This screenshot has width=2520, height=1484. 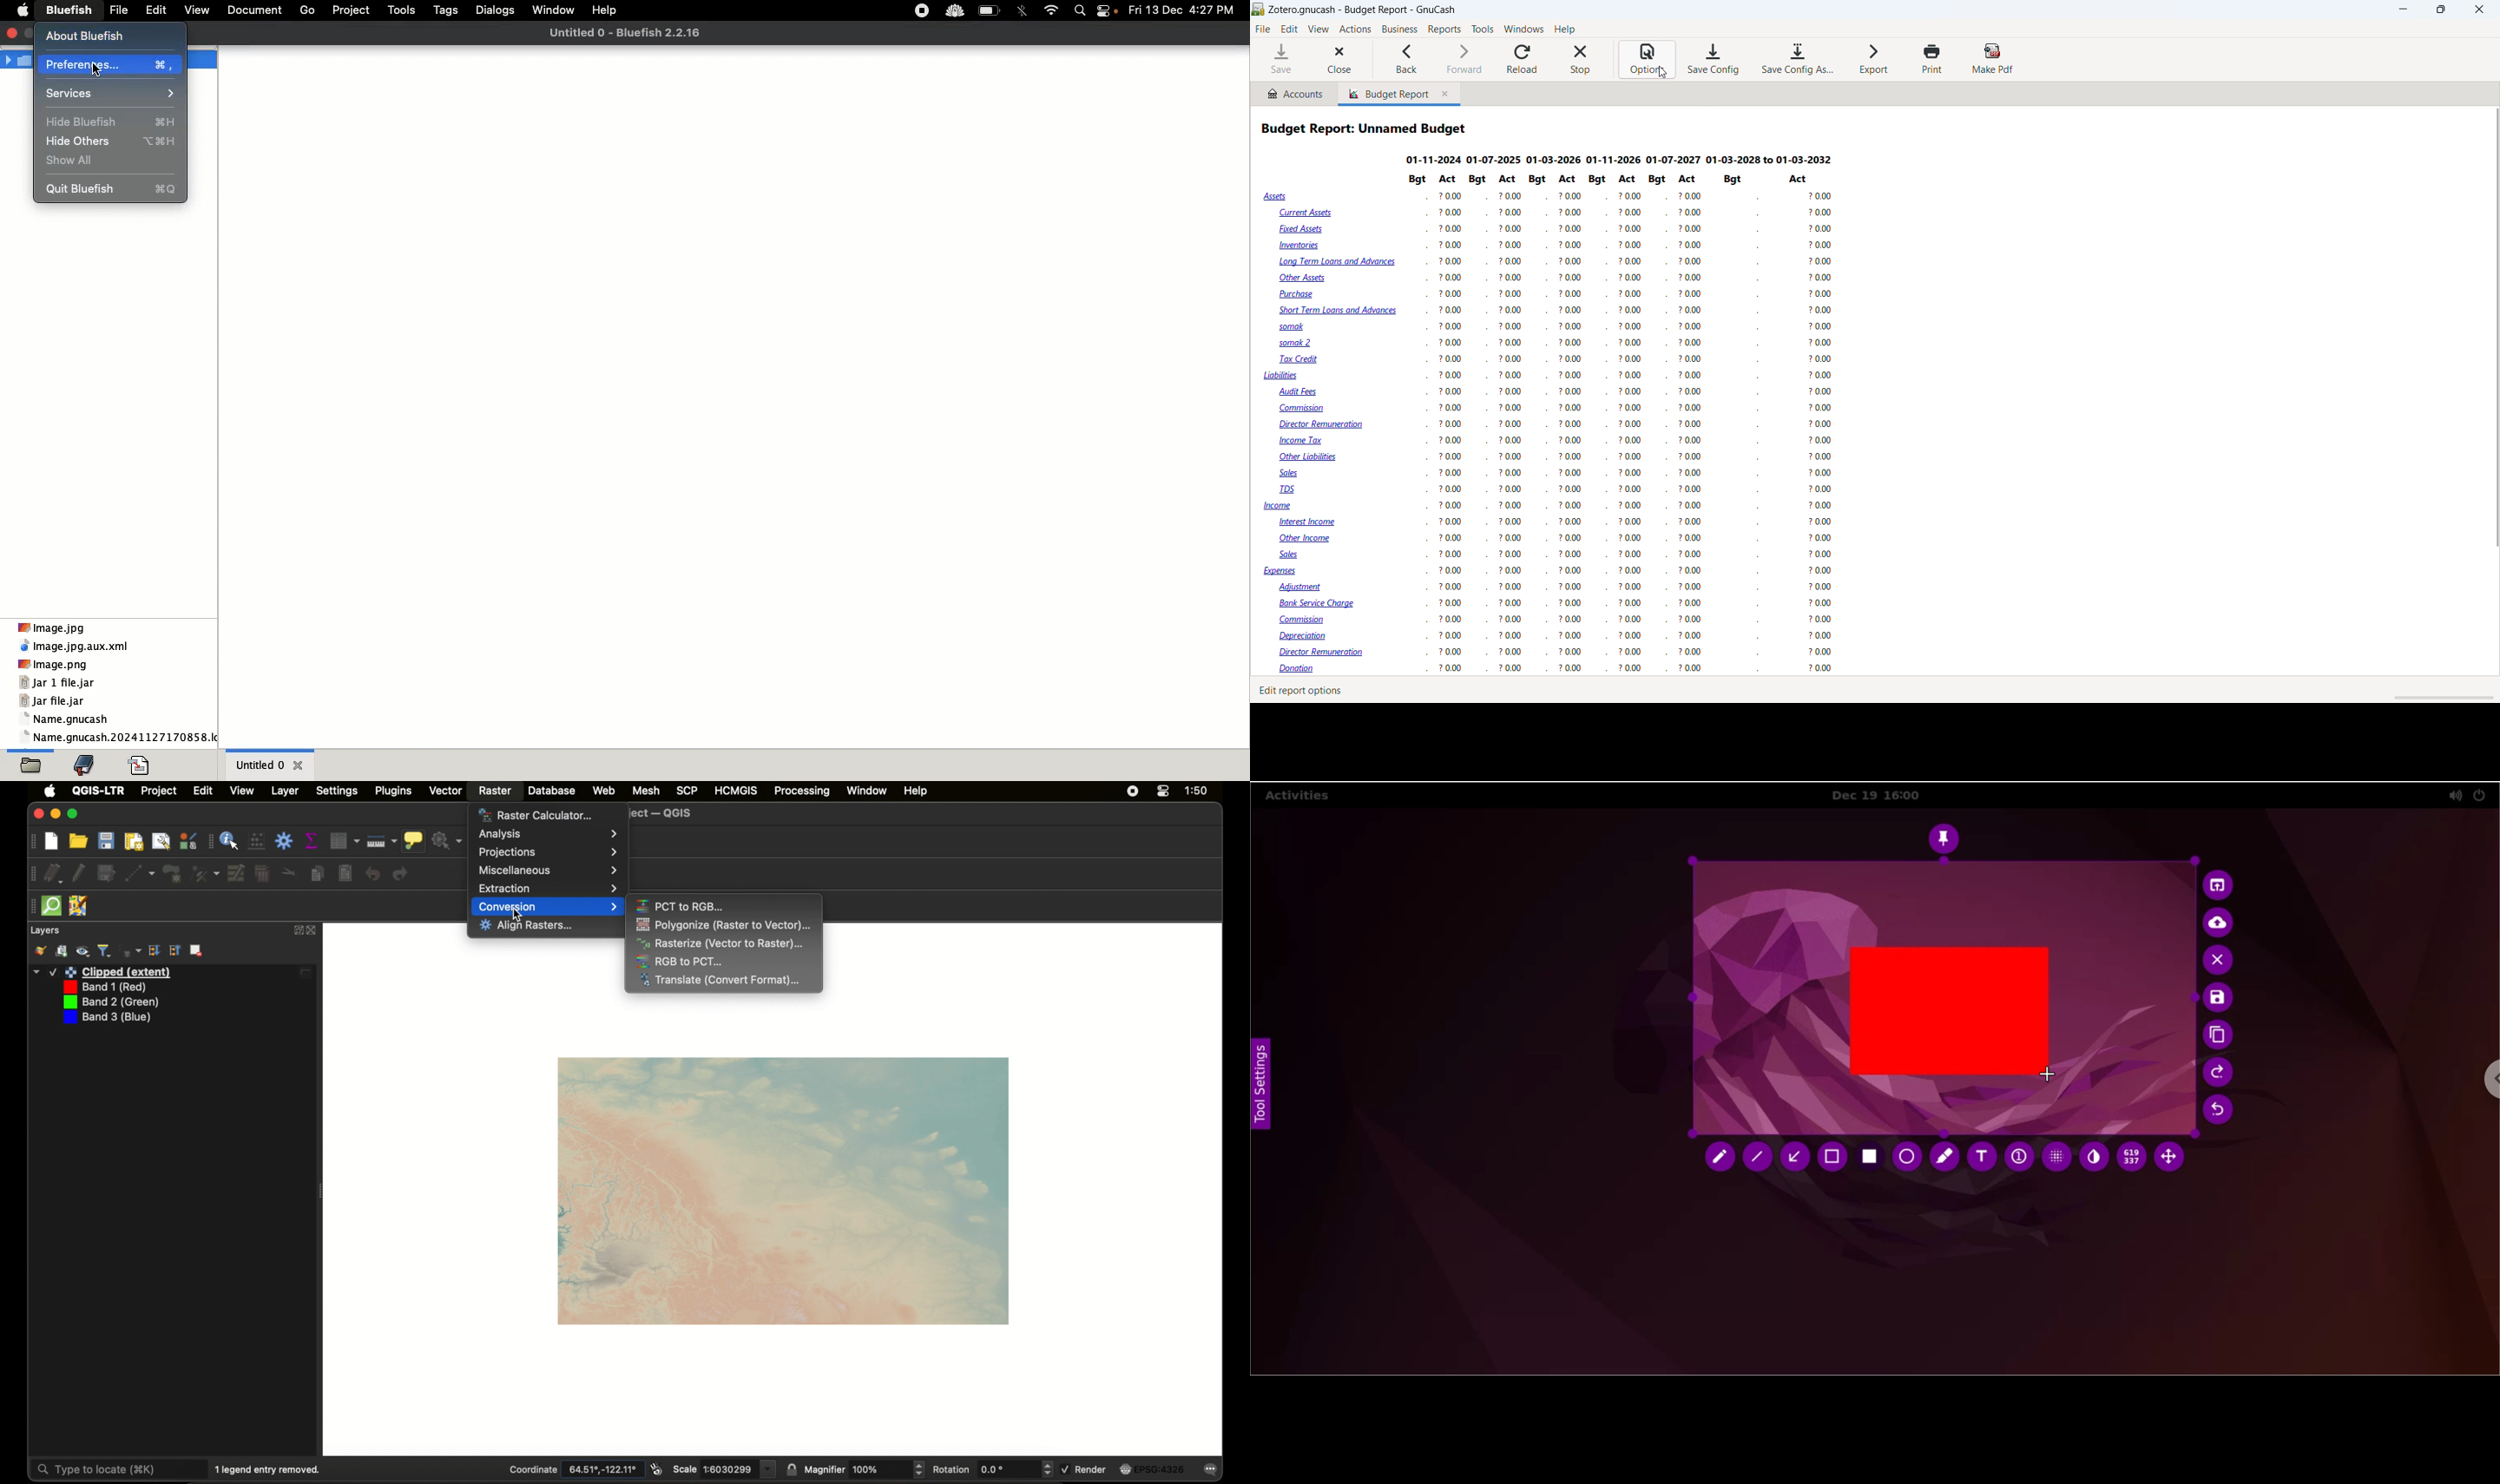 I want to click on Depreciation, so click(x=1309, y=636).